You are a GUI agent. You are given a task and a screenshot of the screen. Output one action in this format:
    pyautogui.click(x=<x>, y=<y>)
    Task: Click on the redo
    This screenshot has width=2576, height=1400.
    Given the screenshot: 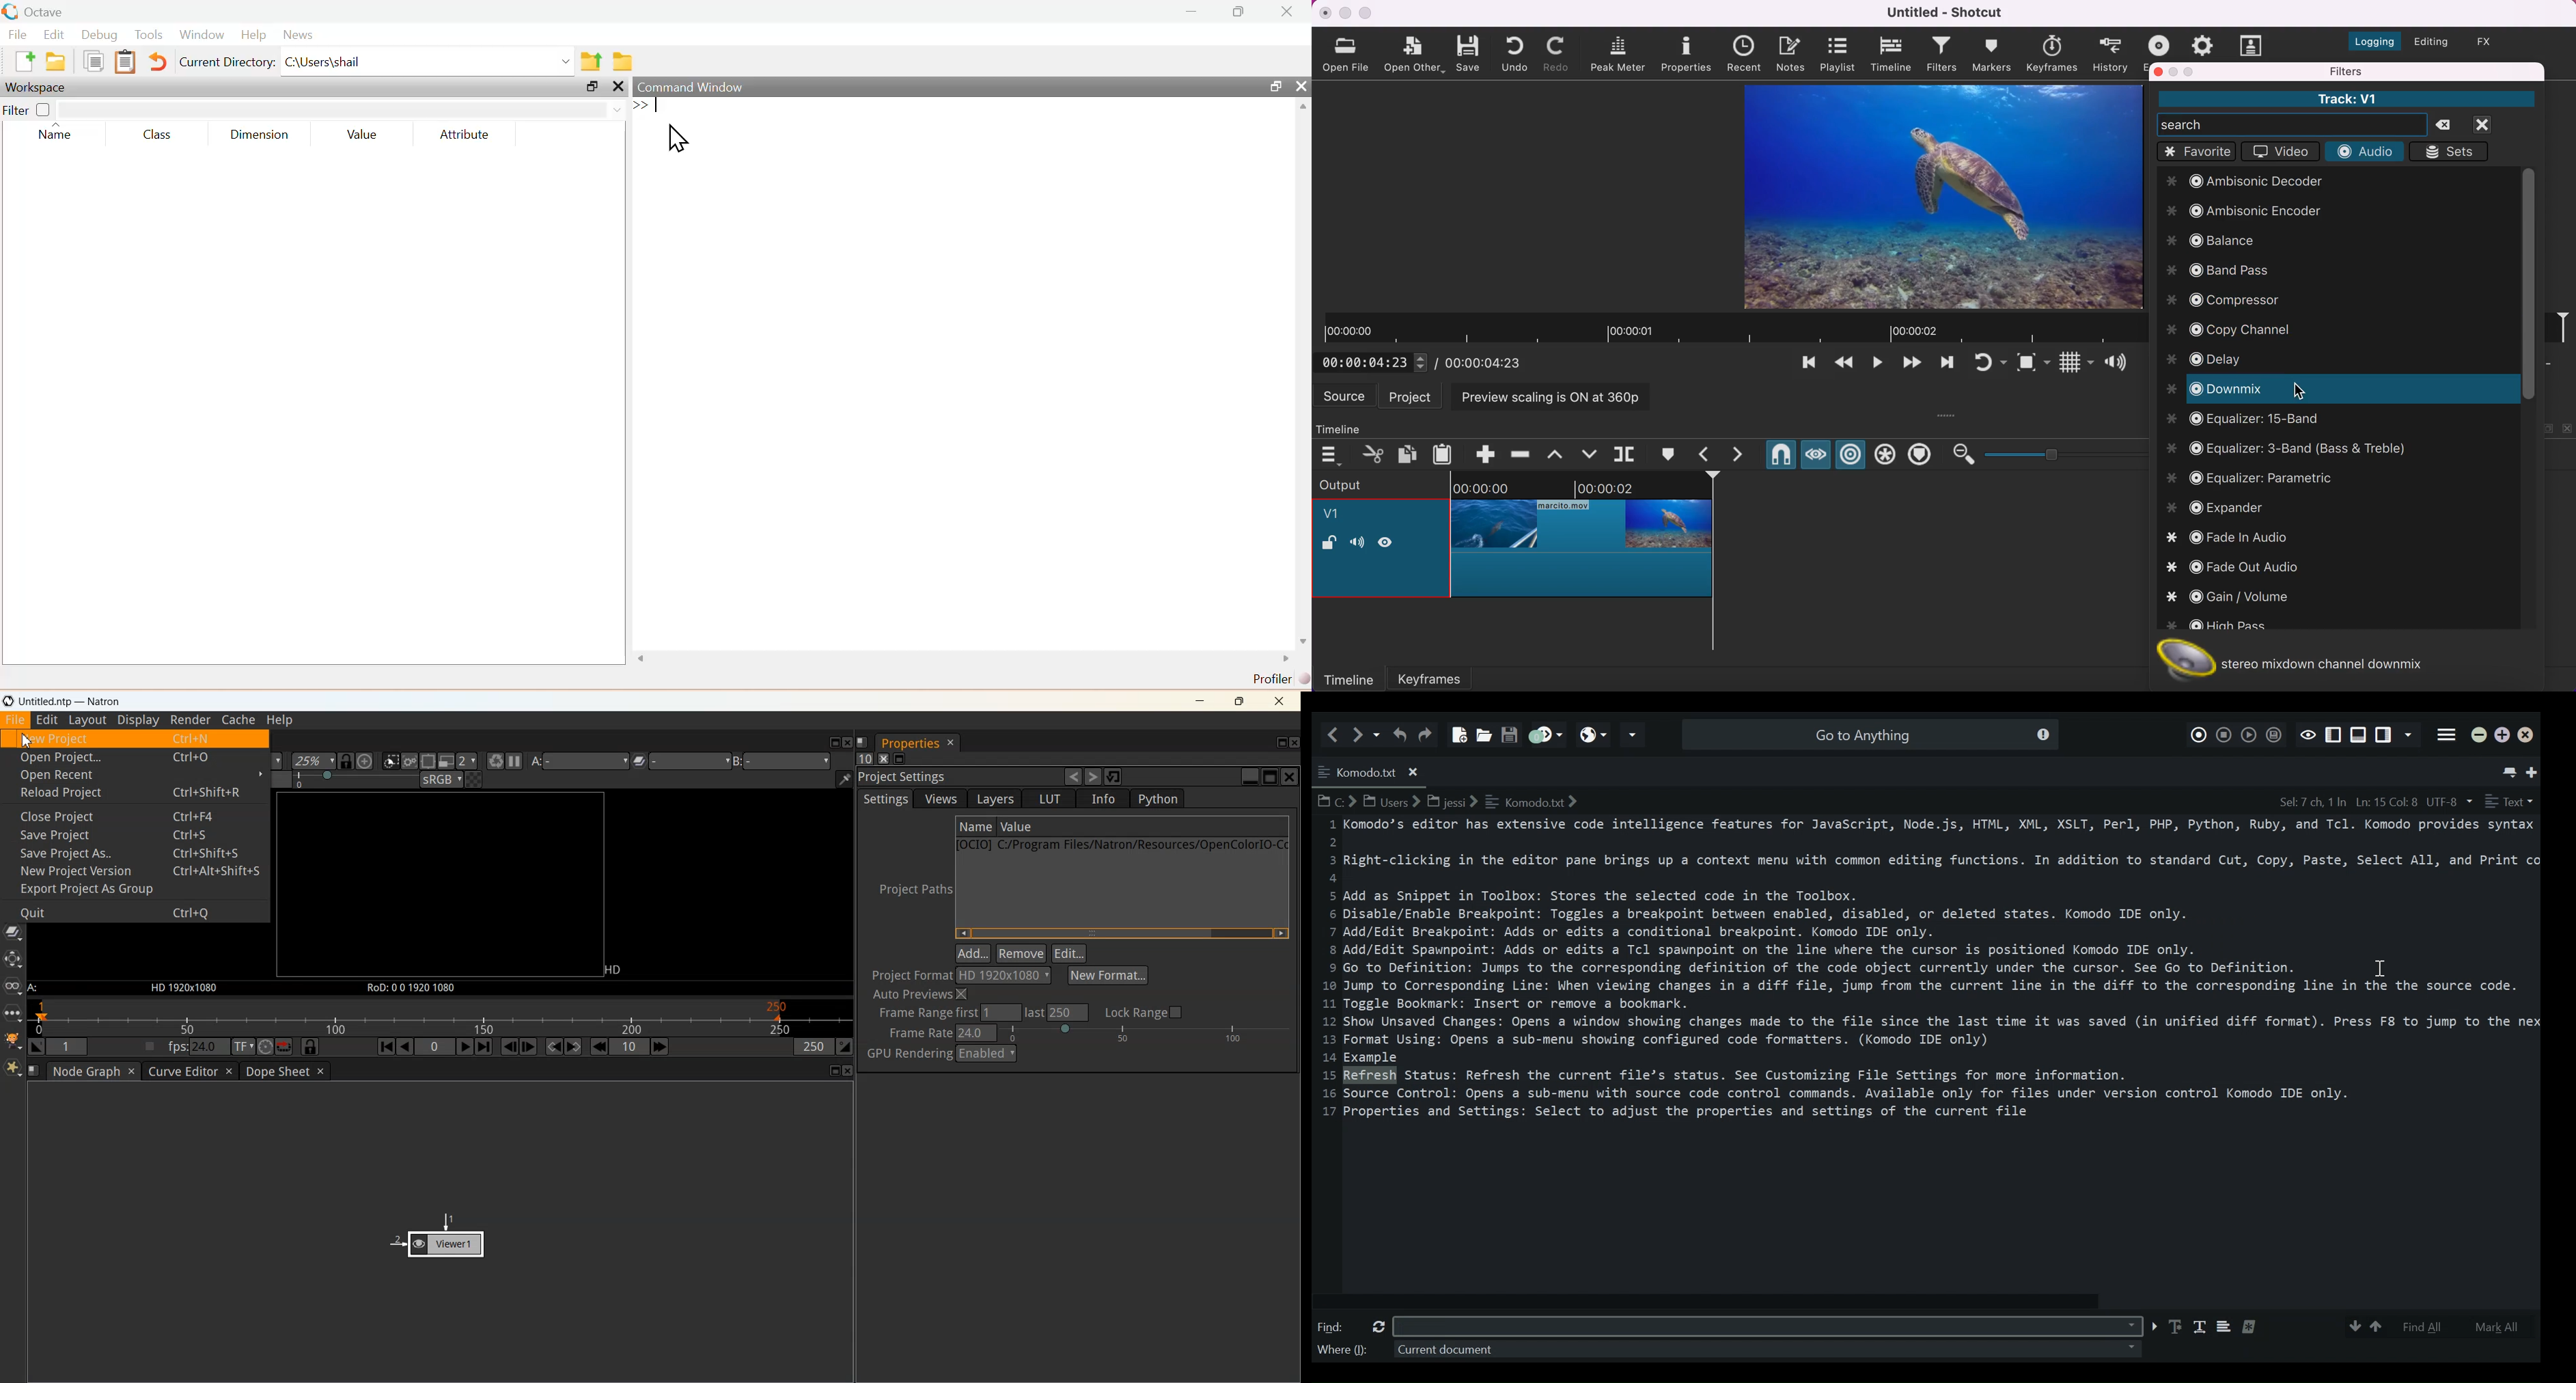 What is the action you would take?
    pyautogui.click(x=1559, y=54)
    